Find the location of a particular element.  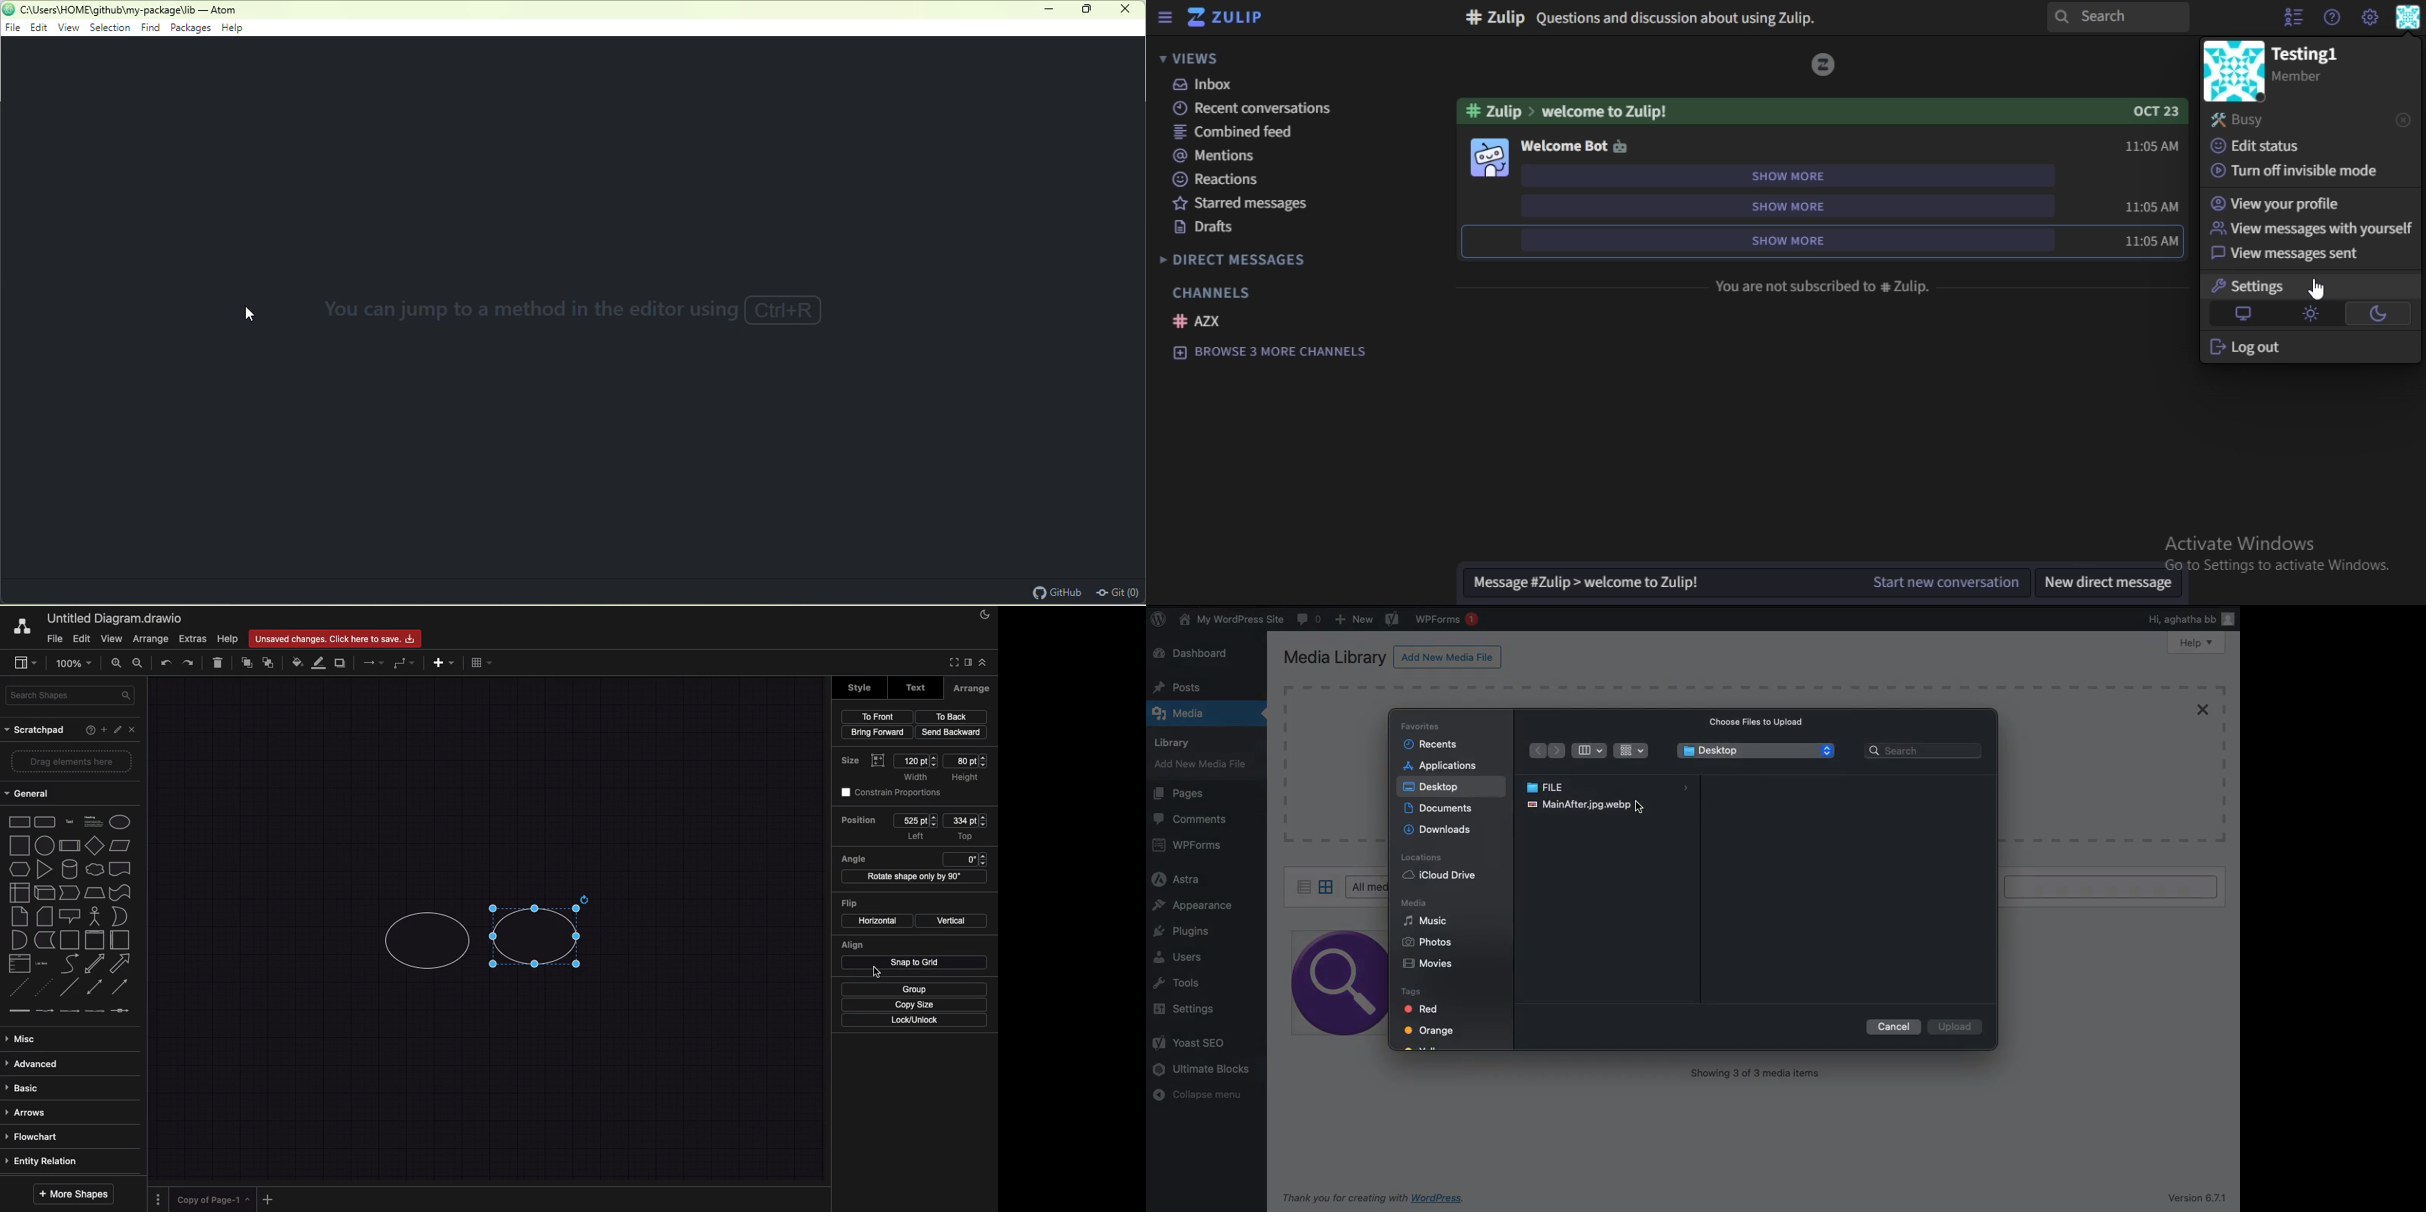

My WordPress Site is located at coordinates (1231, 620).